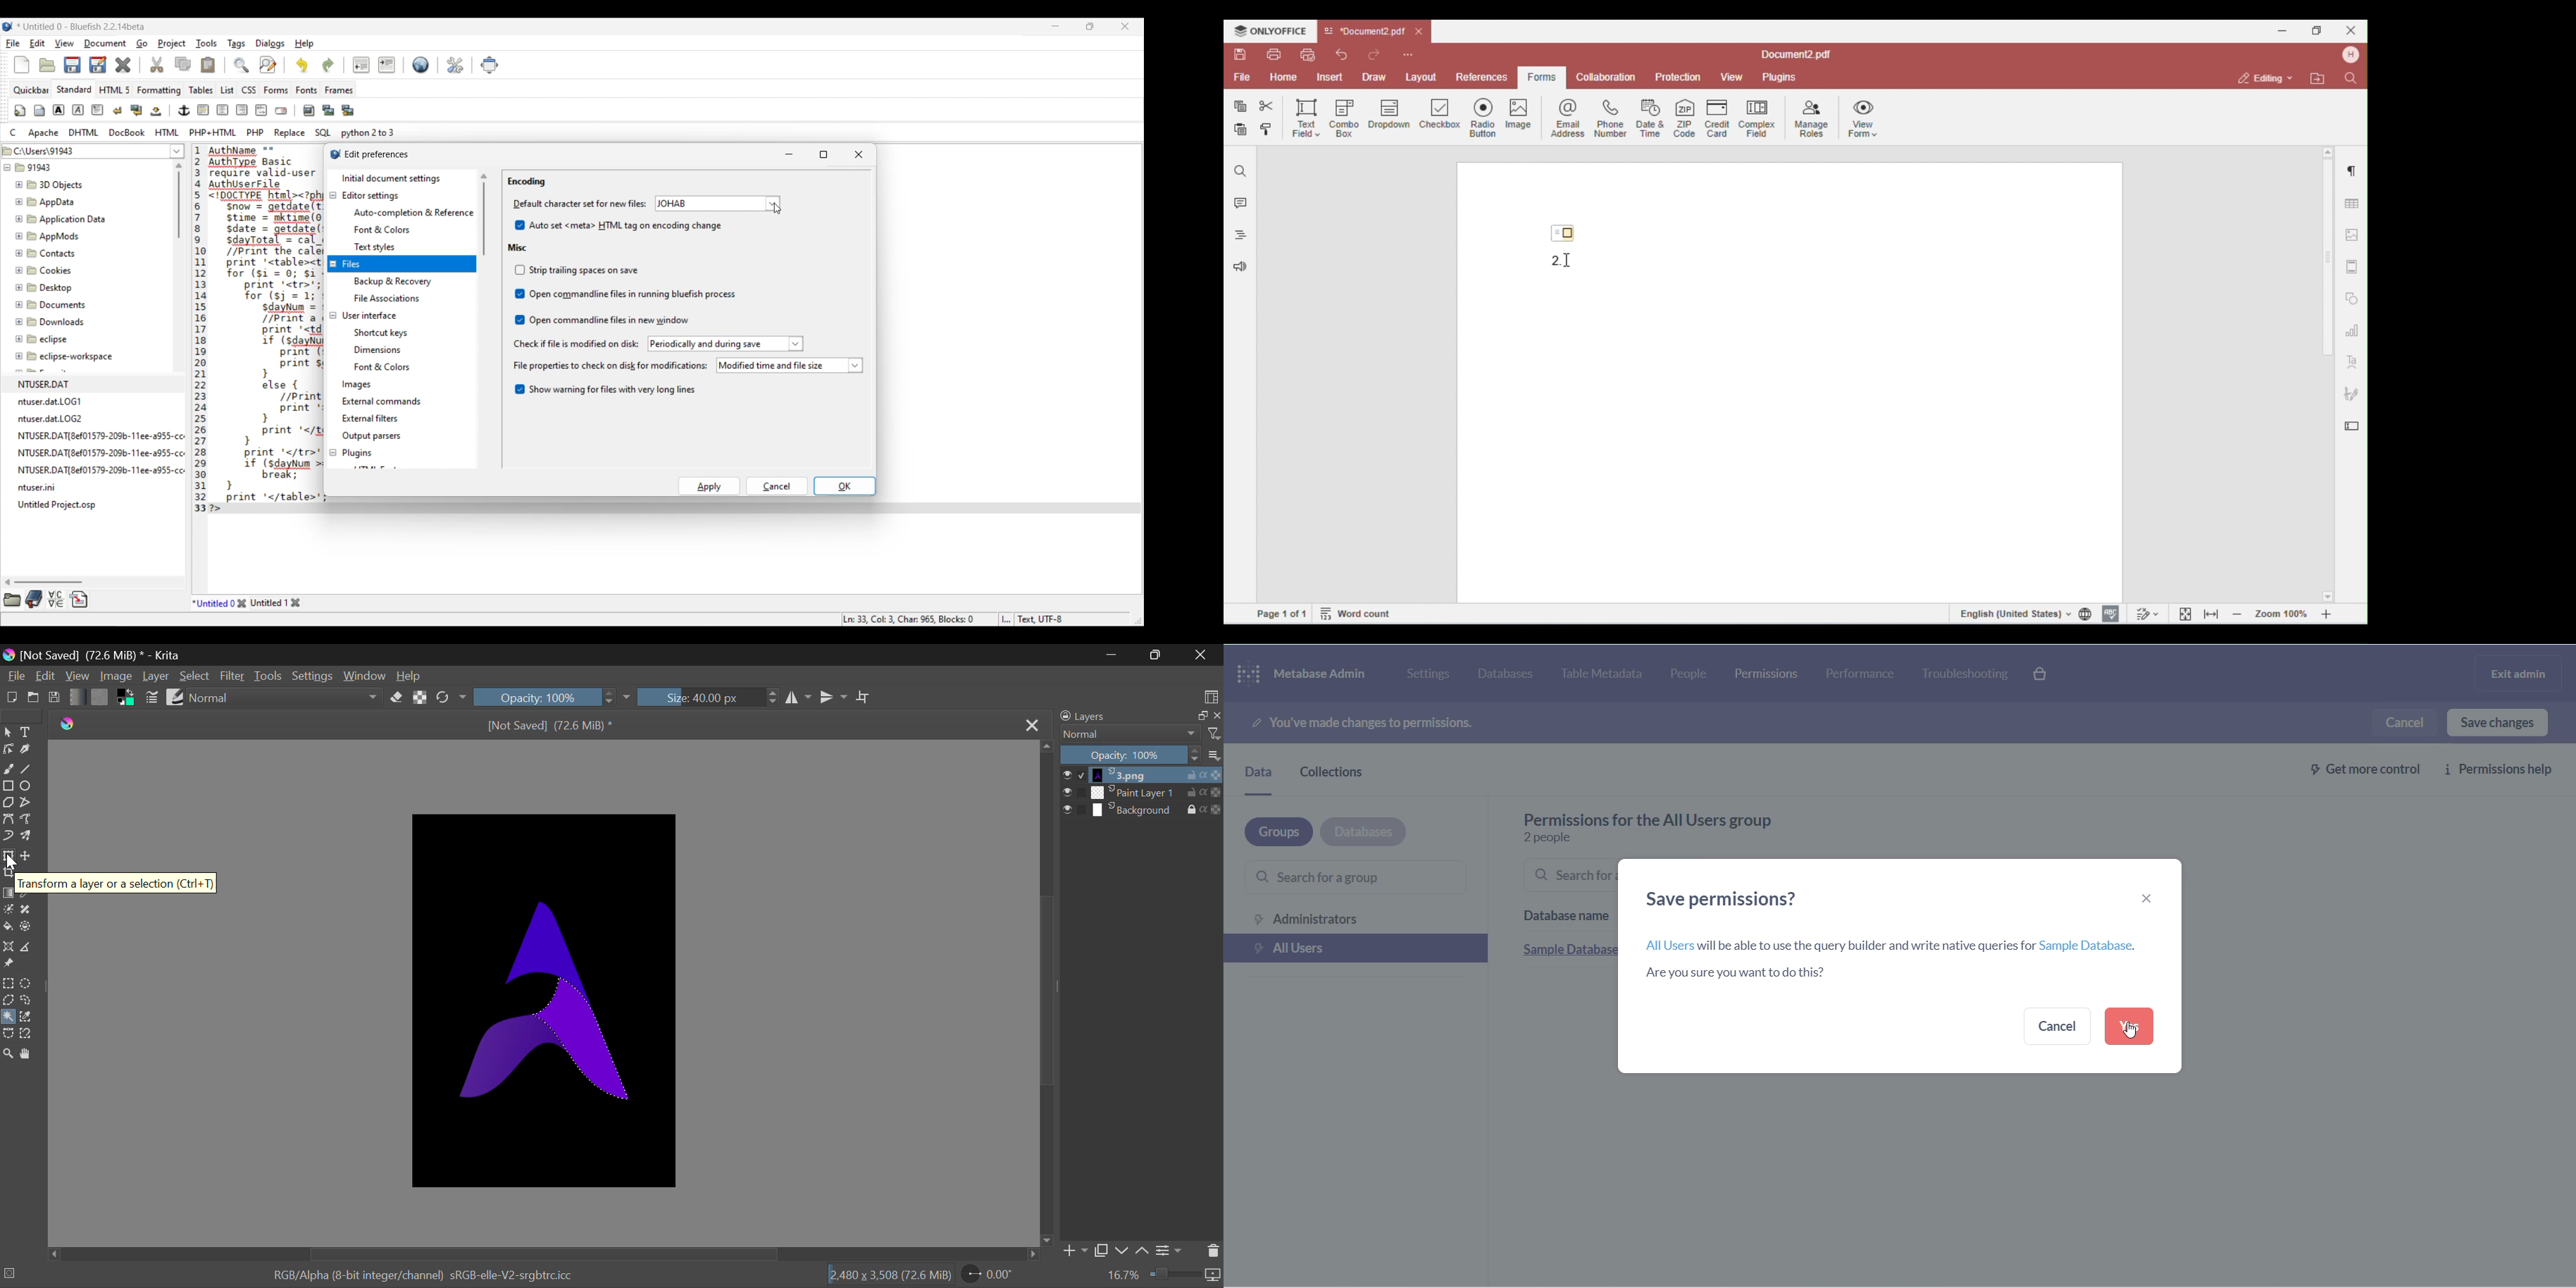 This screenshot has width=2576, height=1288. Describe the element at coordinates (861, 154) in the screenshot. I see `Close` at that location.